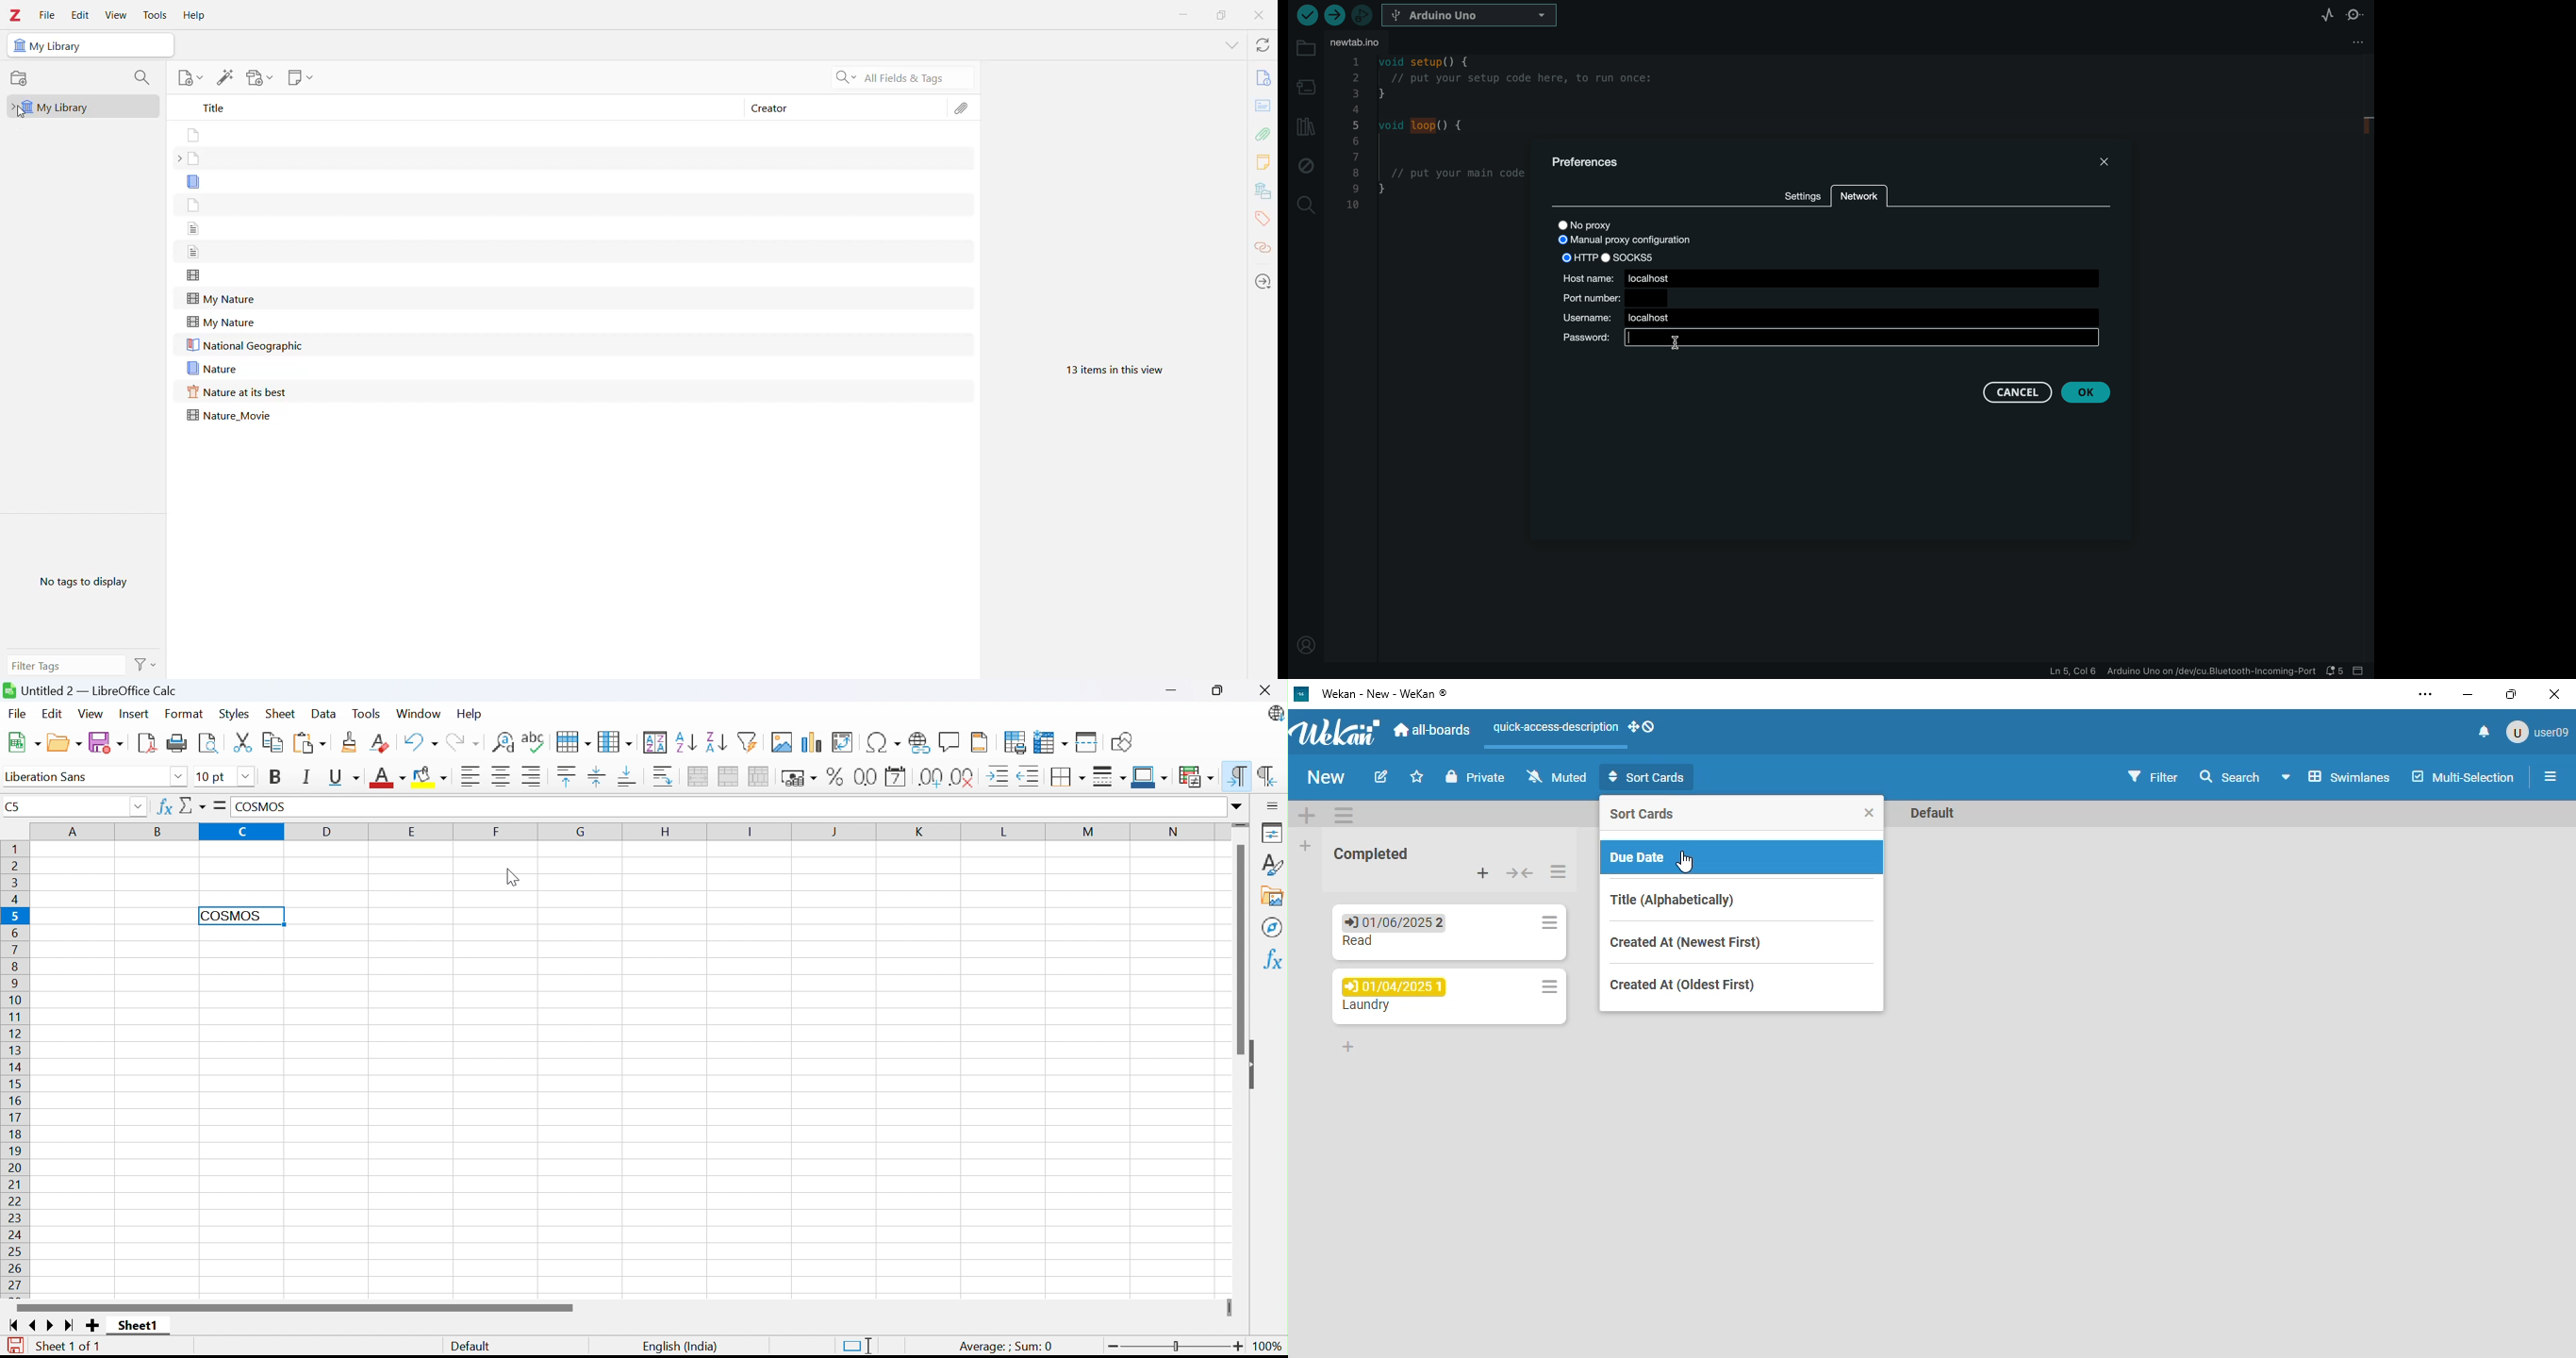  I want to click on Drop down, so click(141, 808).